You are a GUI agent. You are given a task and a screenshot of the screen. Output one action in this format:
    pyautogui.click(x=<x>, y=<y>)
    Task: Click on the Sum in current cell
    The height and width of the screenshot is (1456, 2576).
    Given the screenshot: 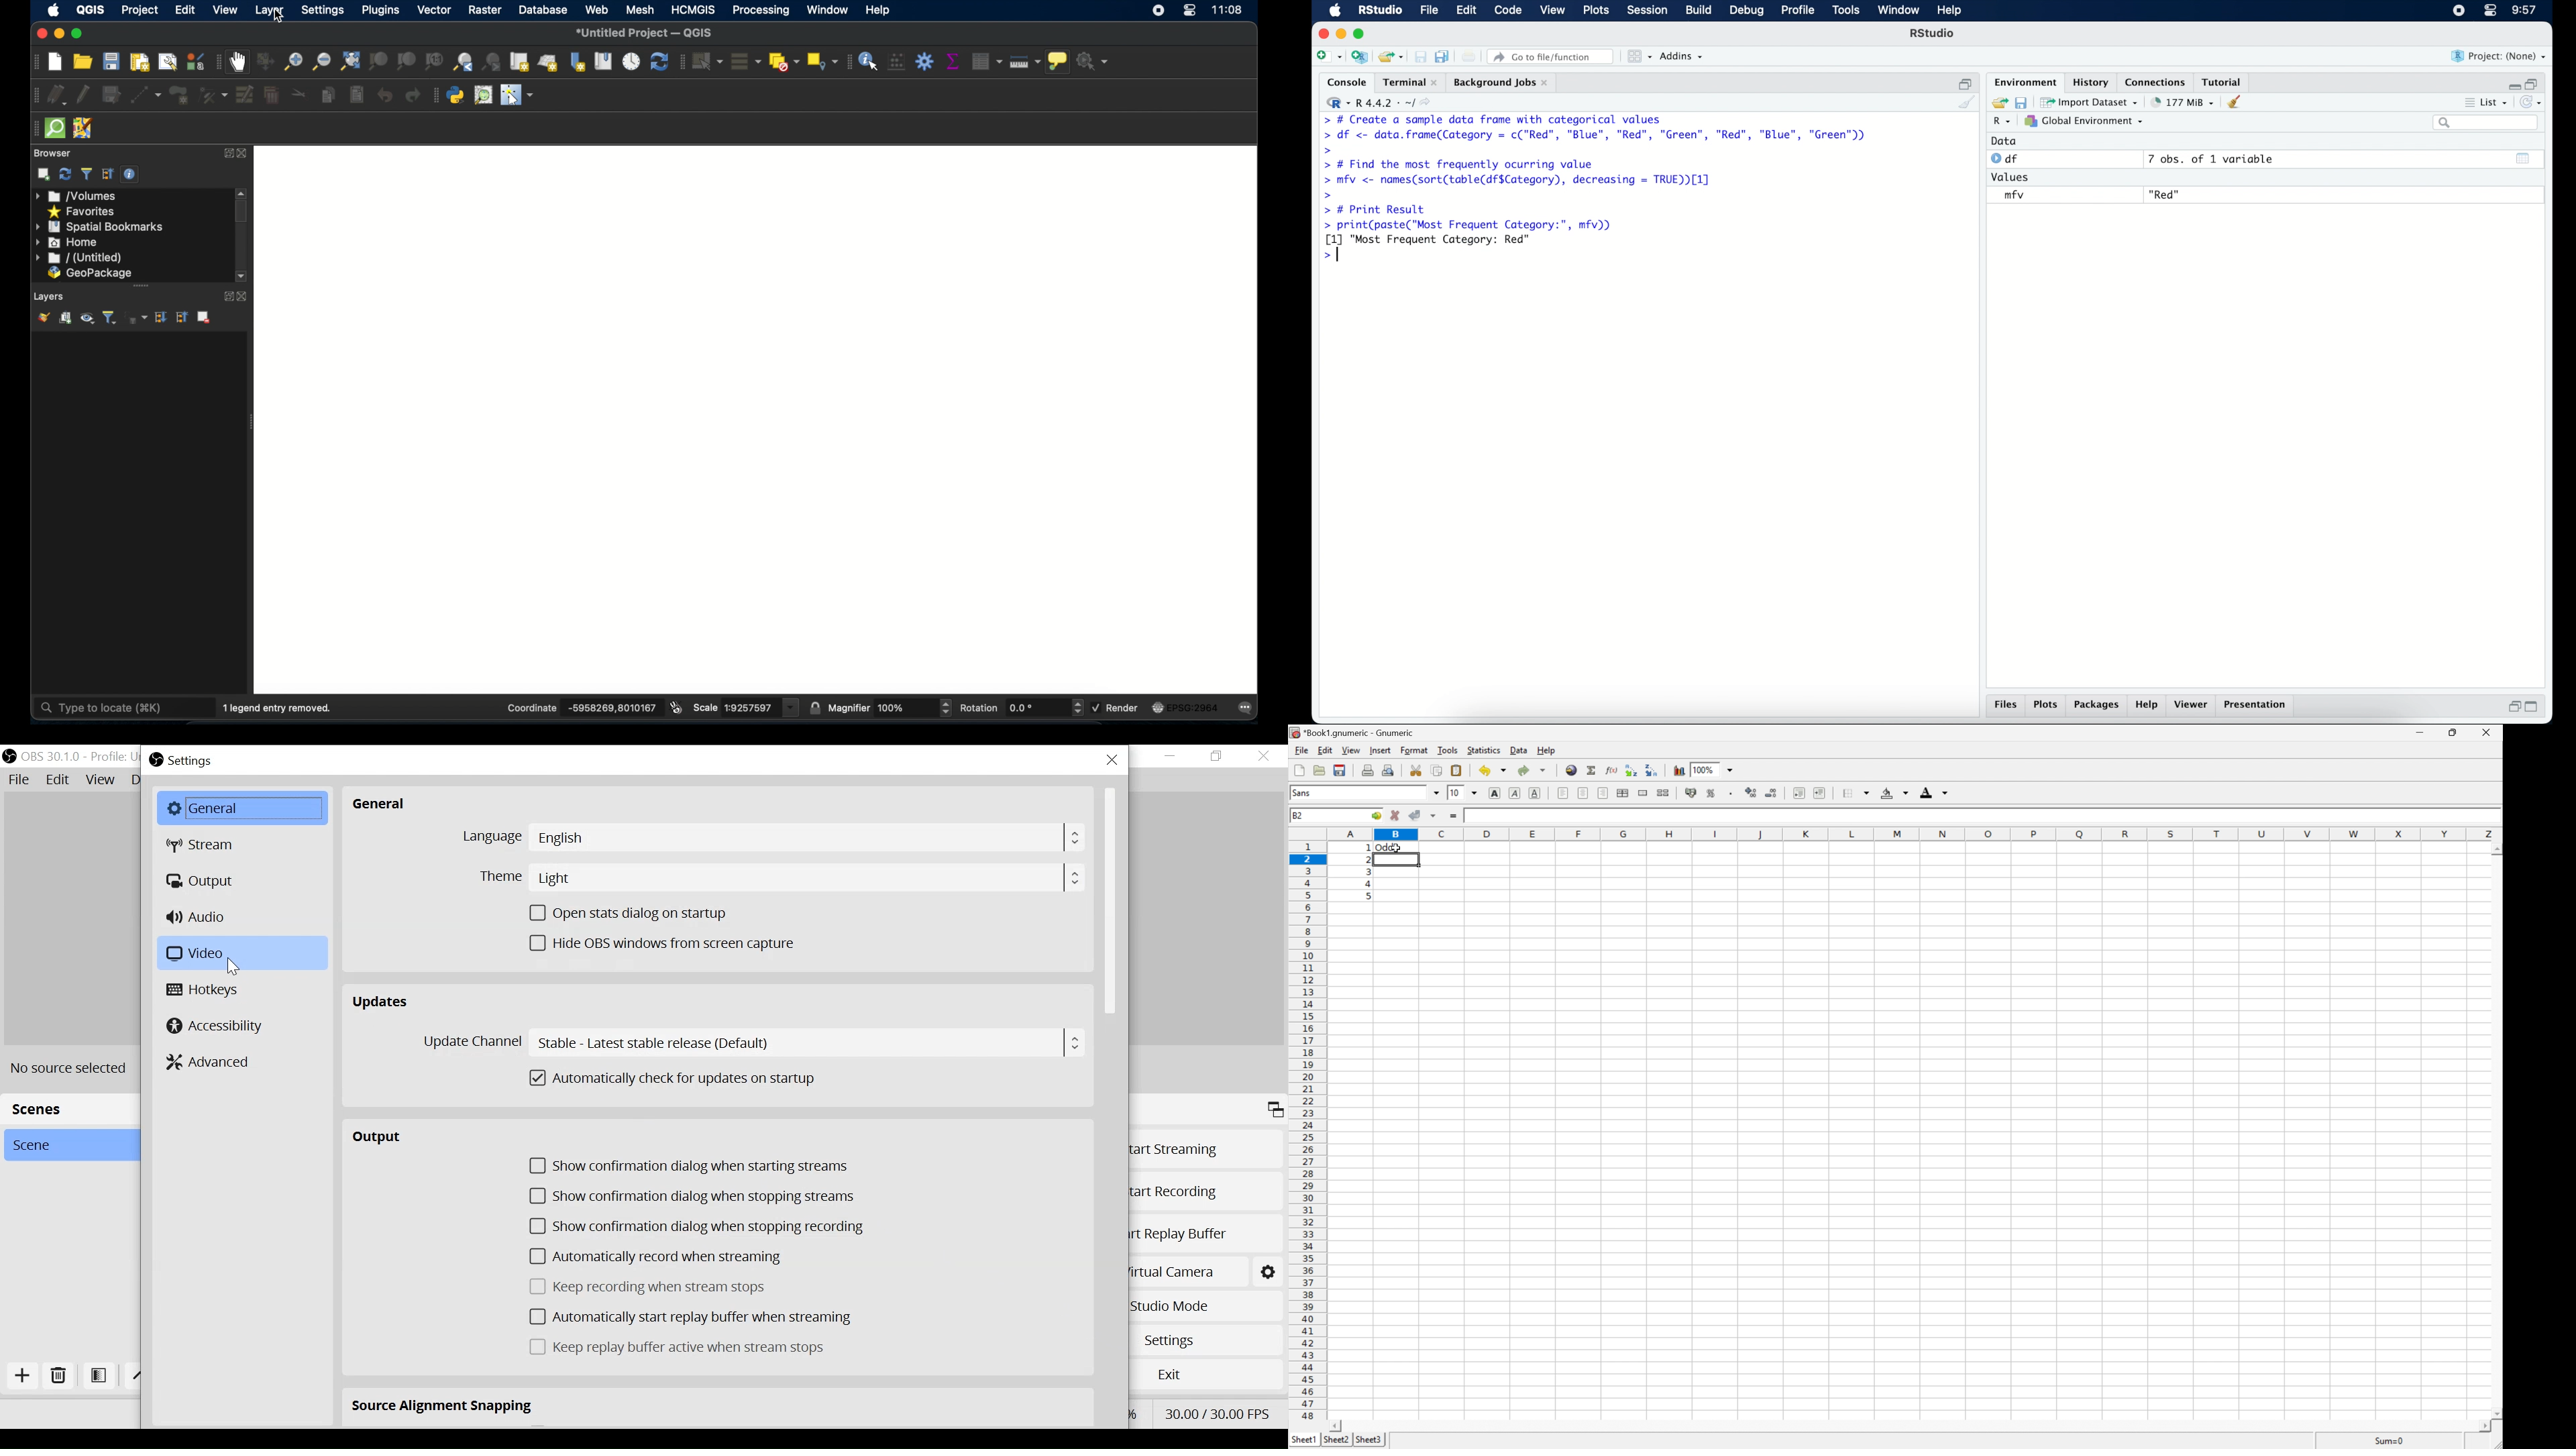 What is the action you would take?
    pyautogui.click(x=1593, y=772)
    